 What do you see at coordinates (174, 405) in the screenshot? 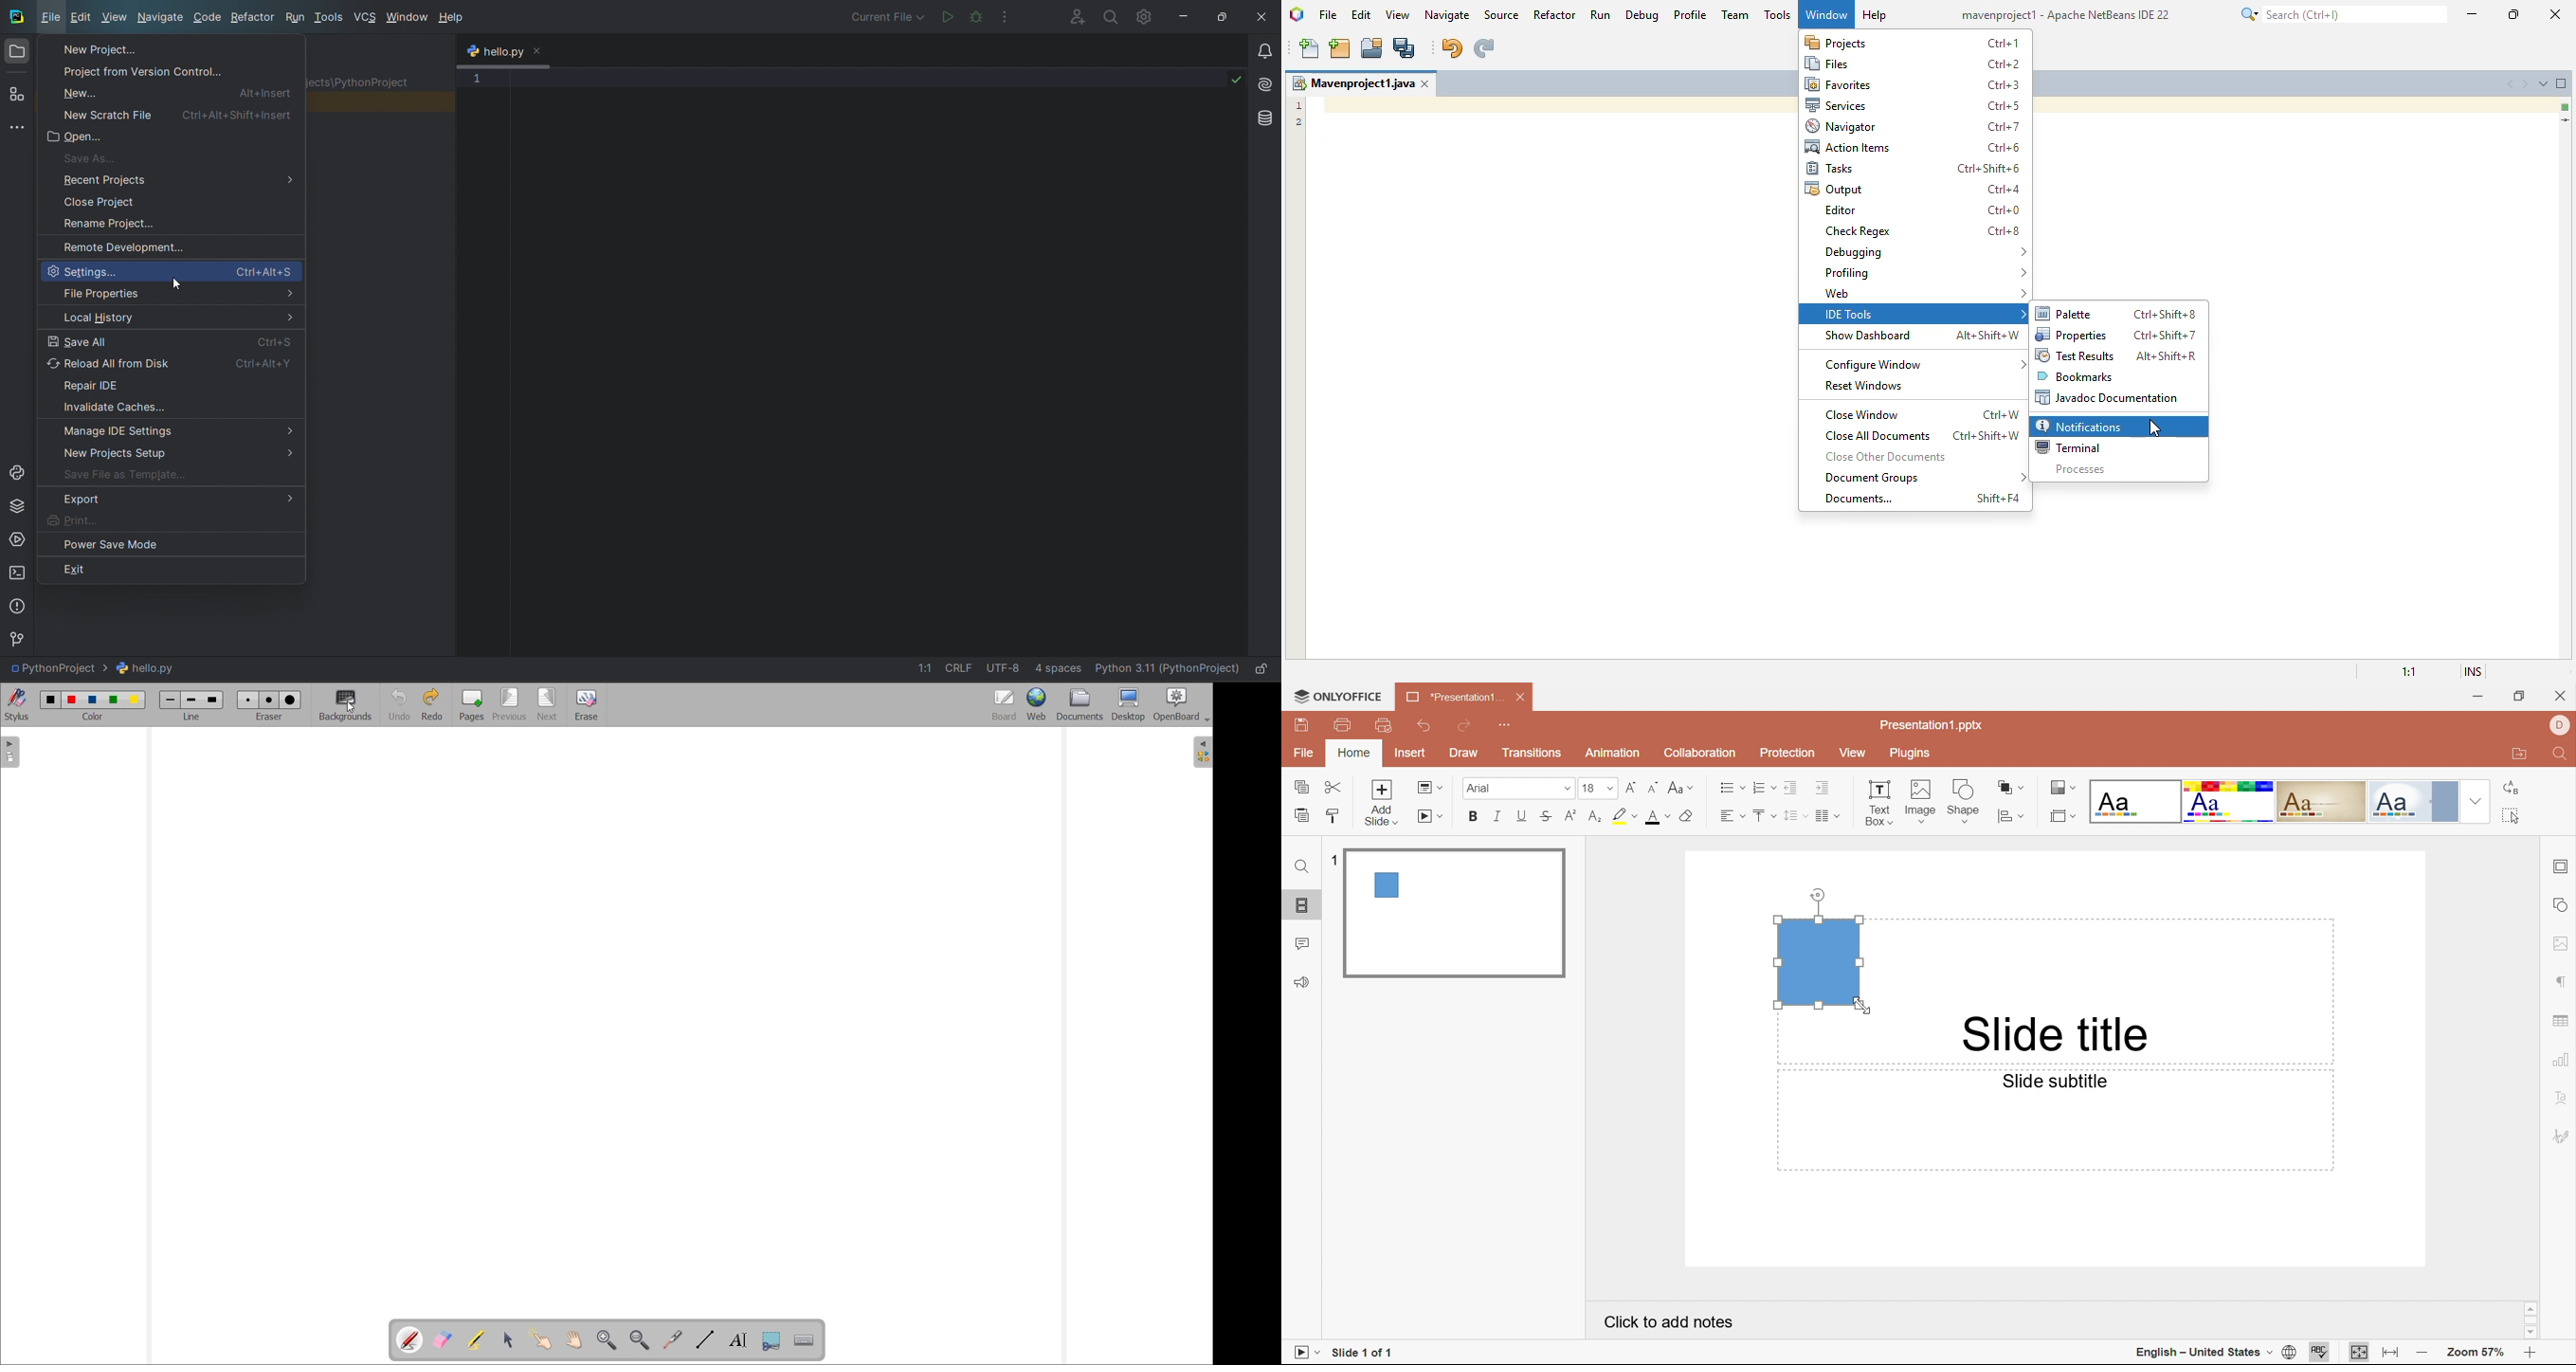
I see `invalidate cache` at bounding box center [174, 405].